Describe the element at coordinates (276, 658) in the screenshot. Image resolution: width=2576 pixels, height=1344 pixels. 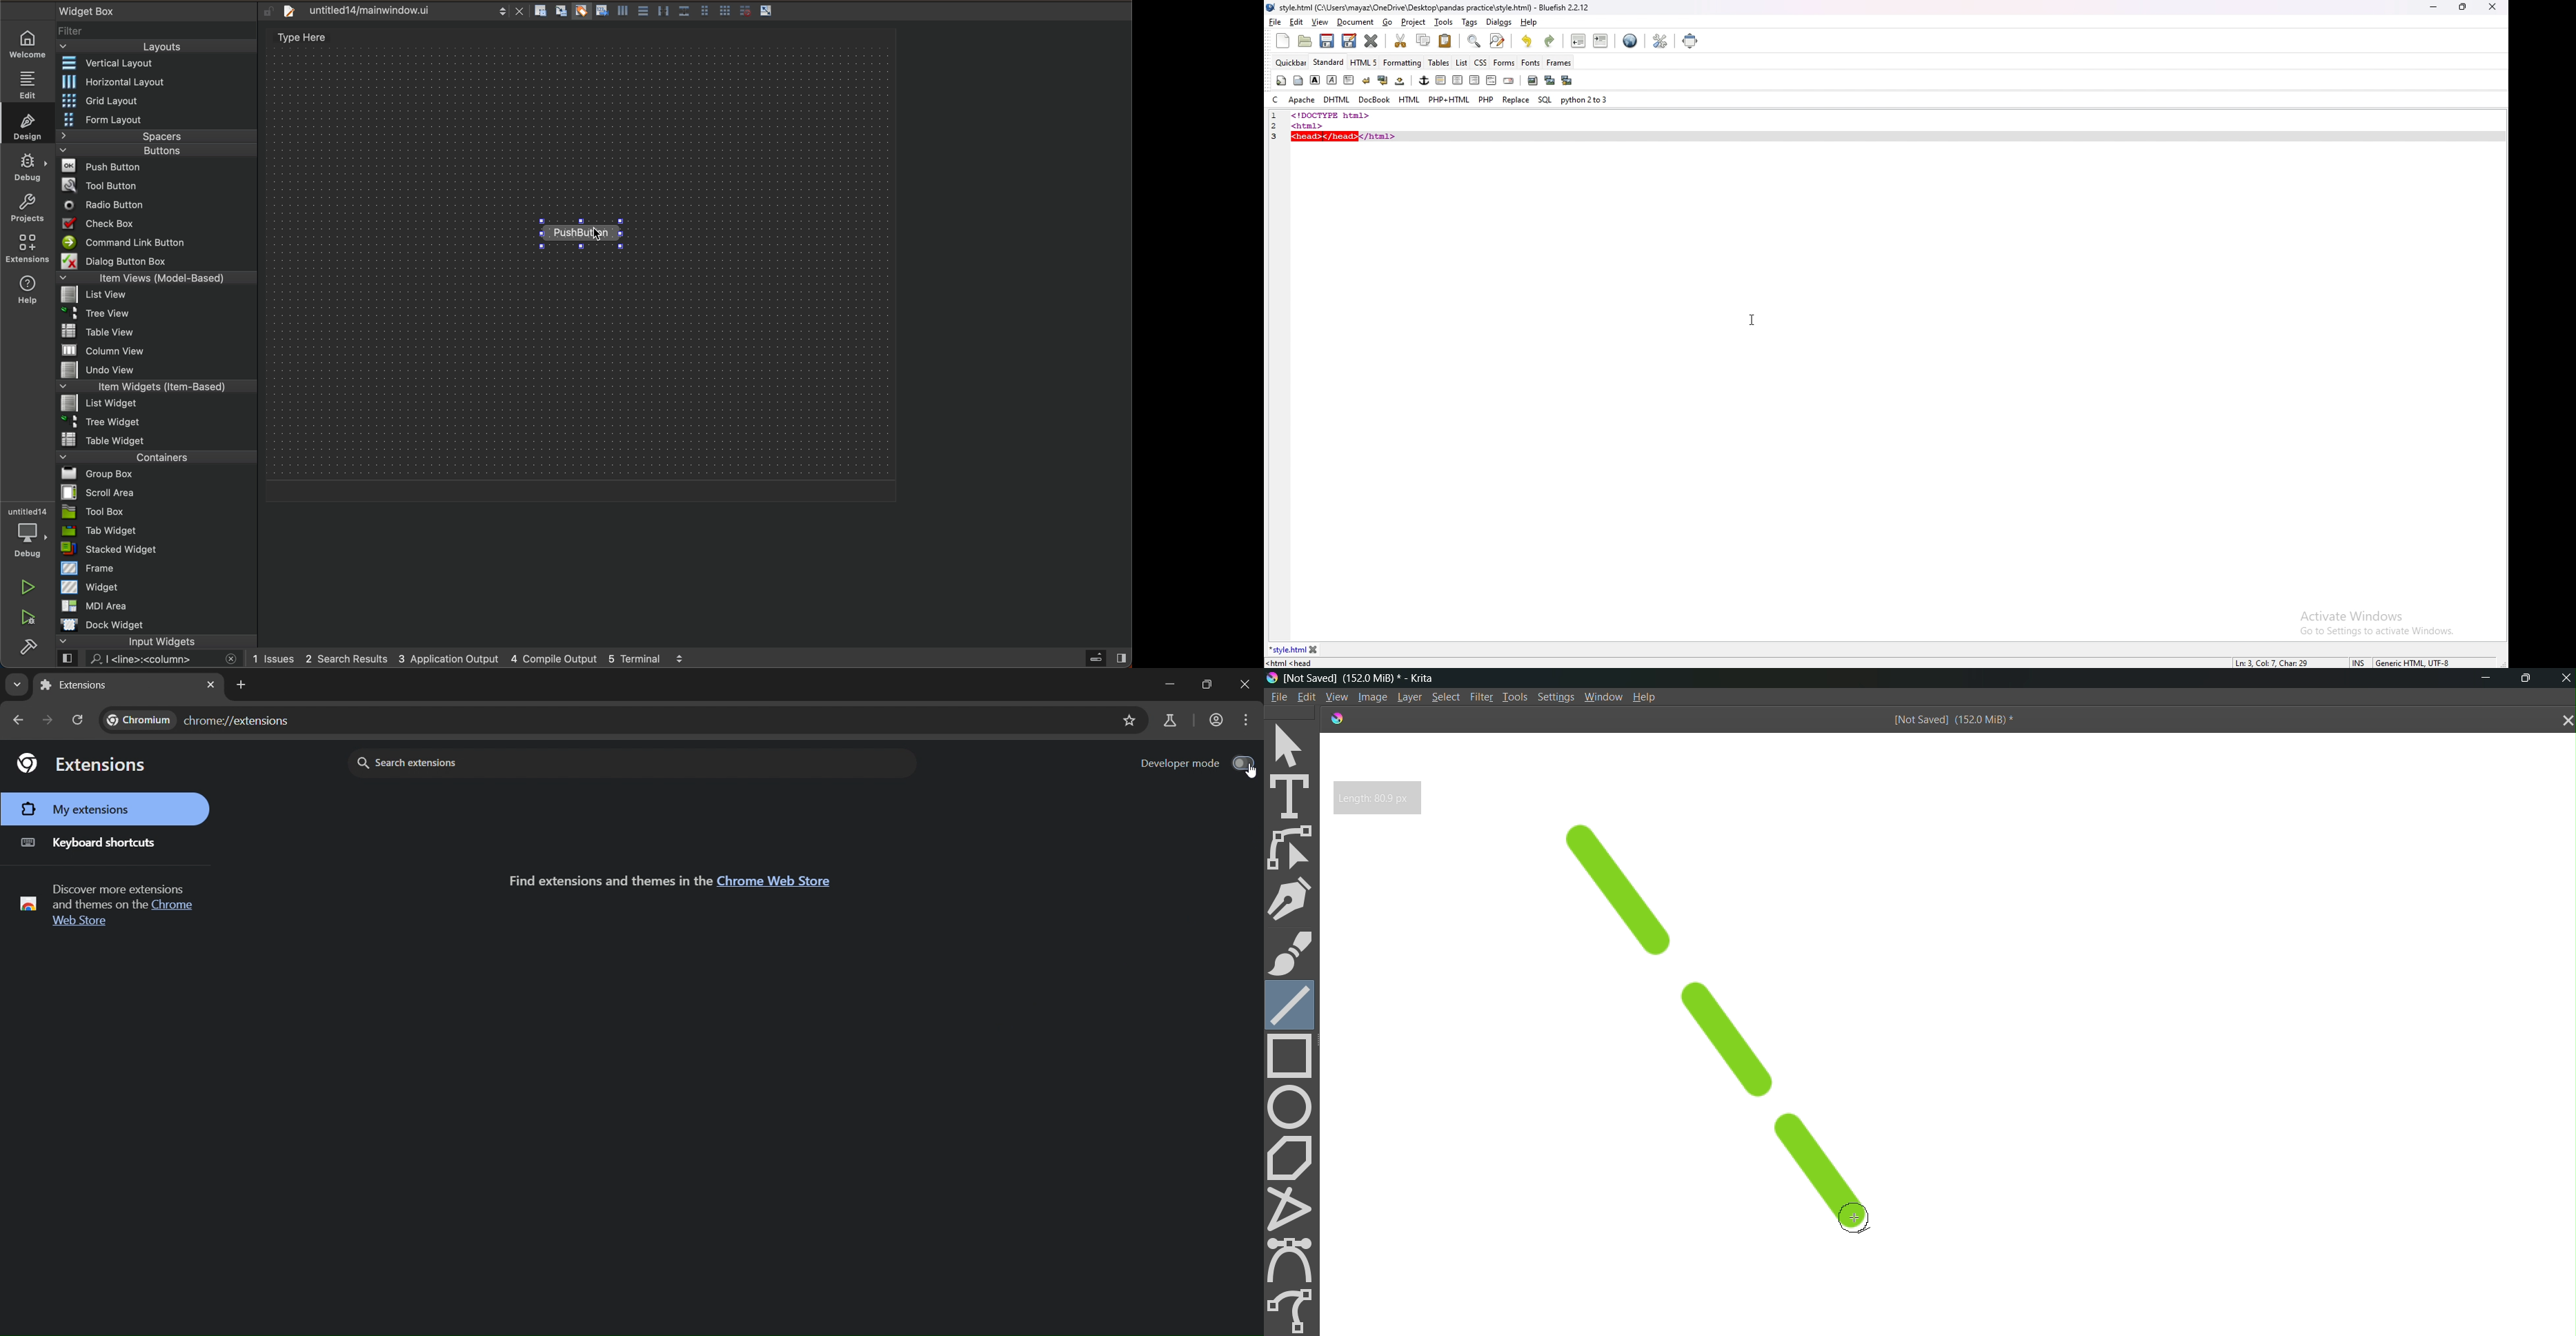
I see `issues` at that location.